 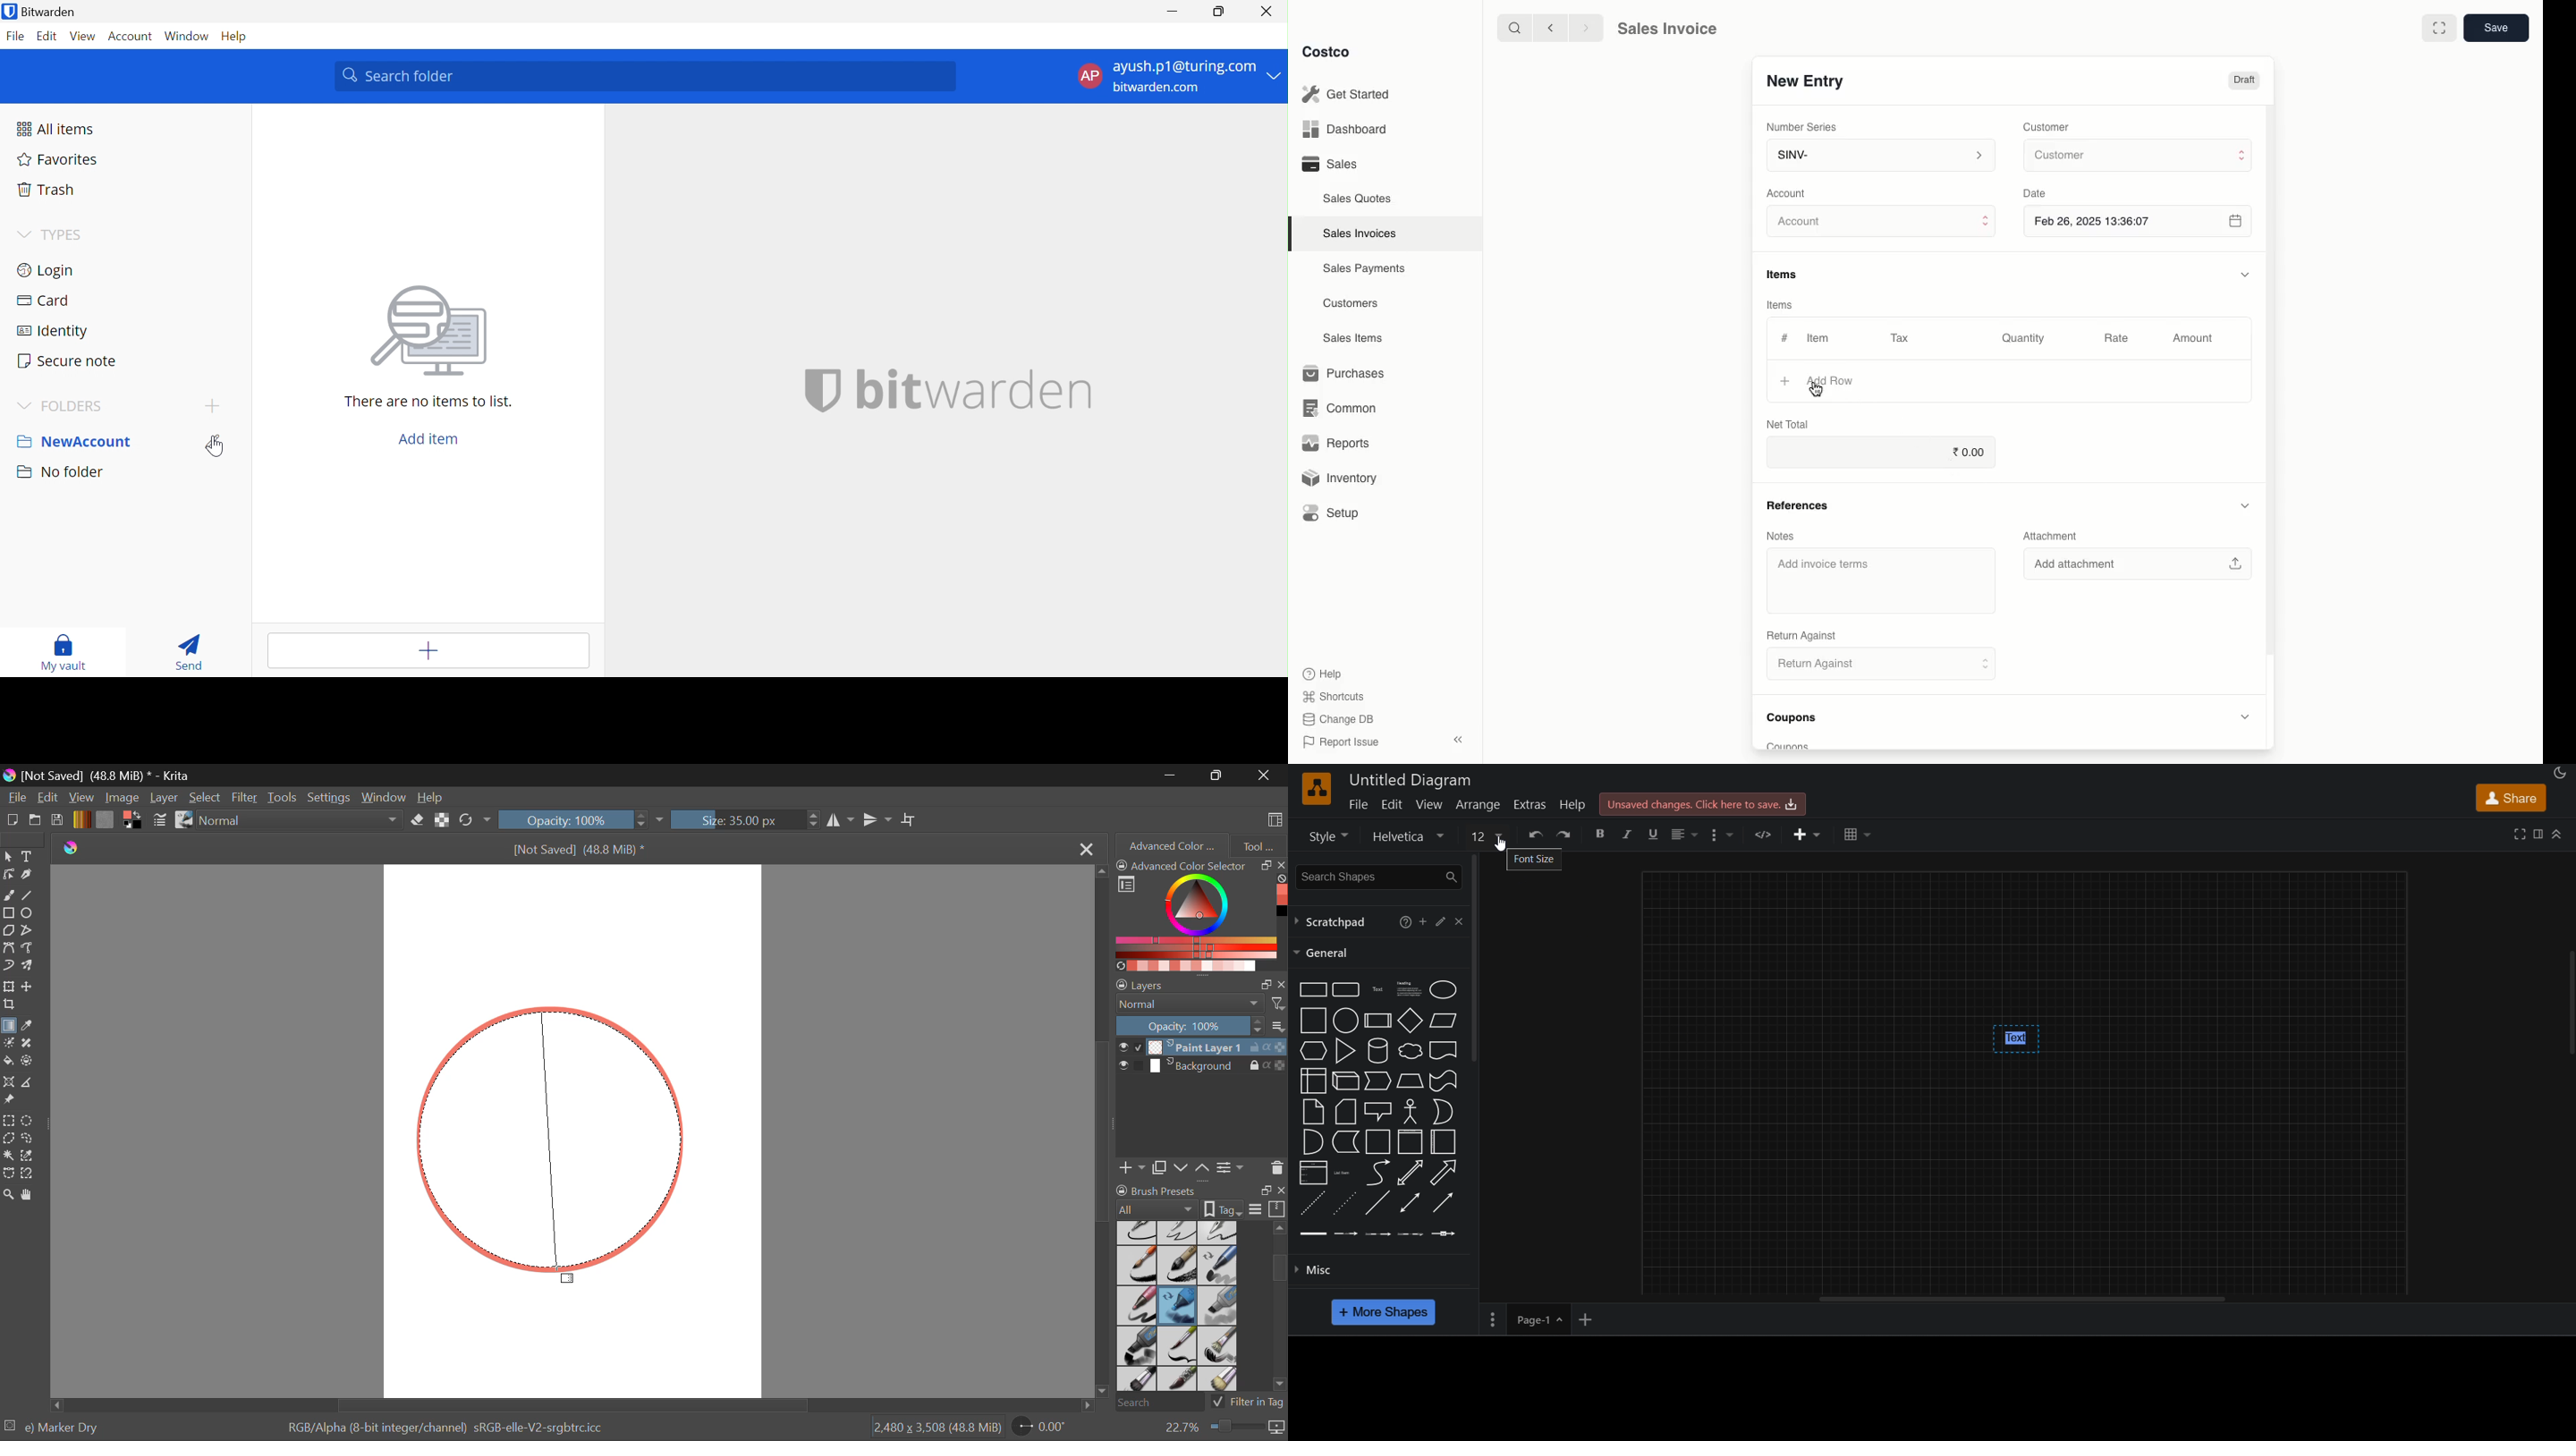 What do you see at coordinates (1331, 52) in the screenshot?
I see `Costco` at bounding box center [1331, 52].